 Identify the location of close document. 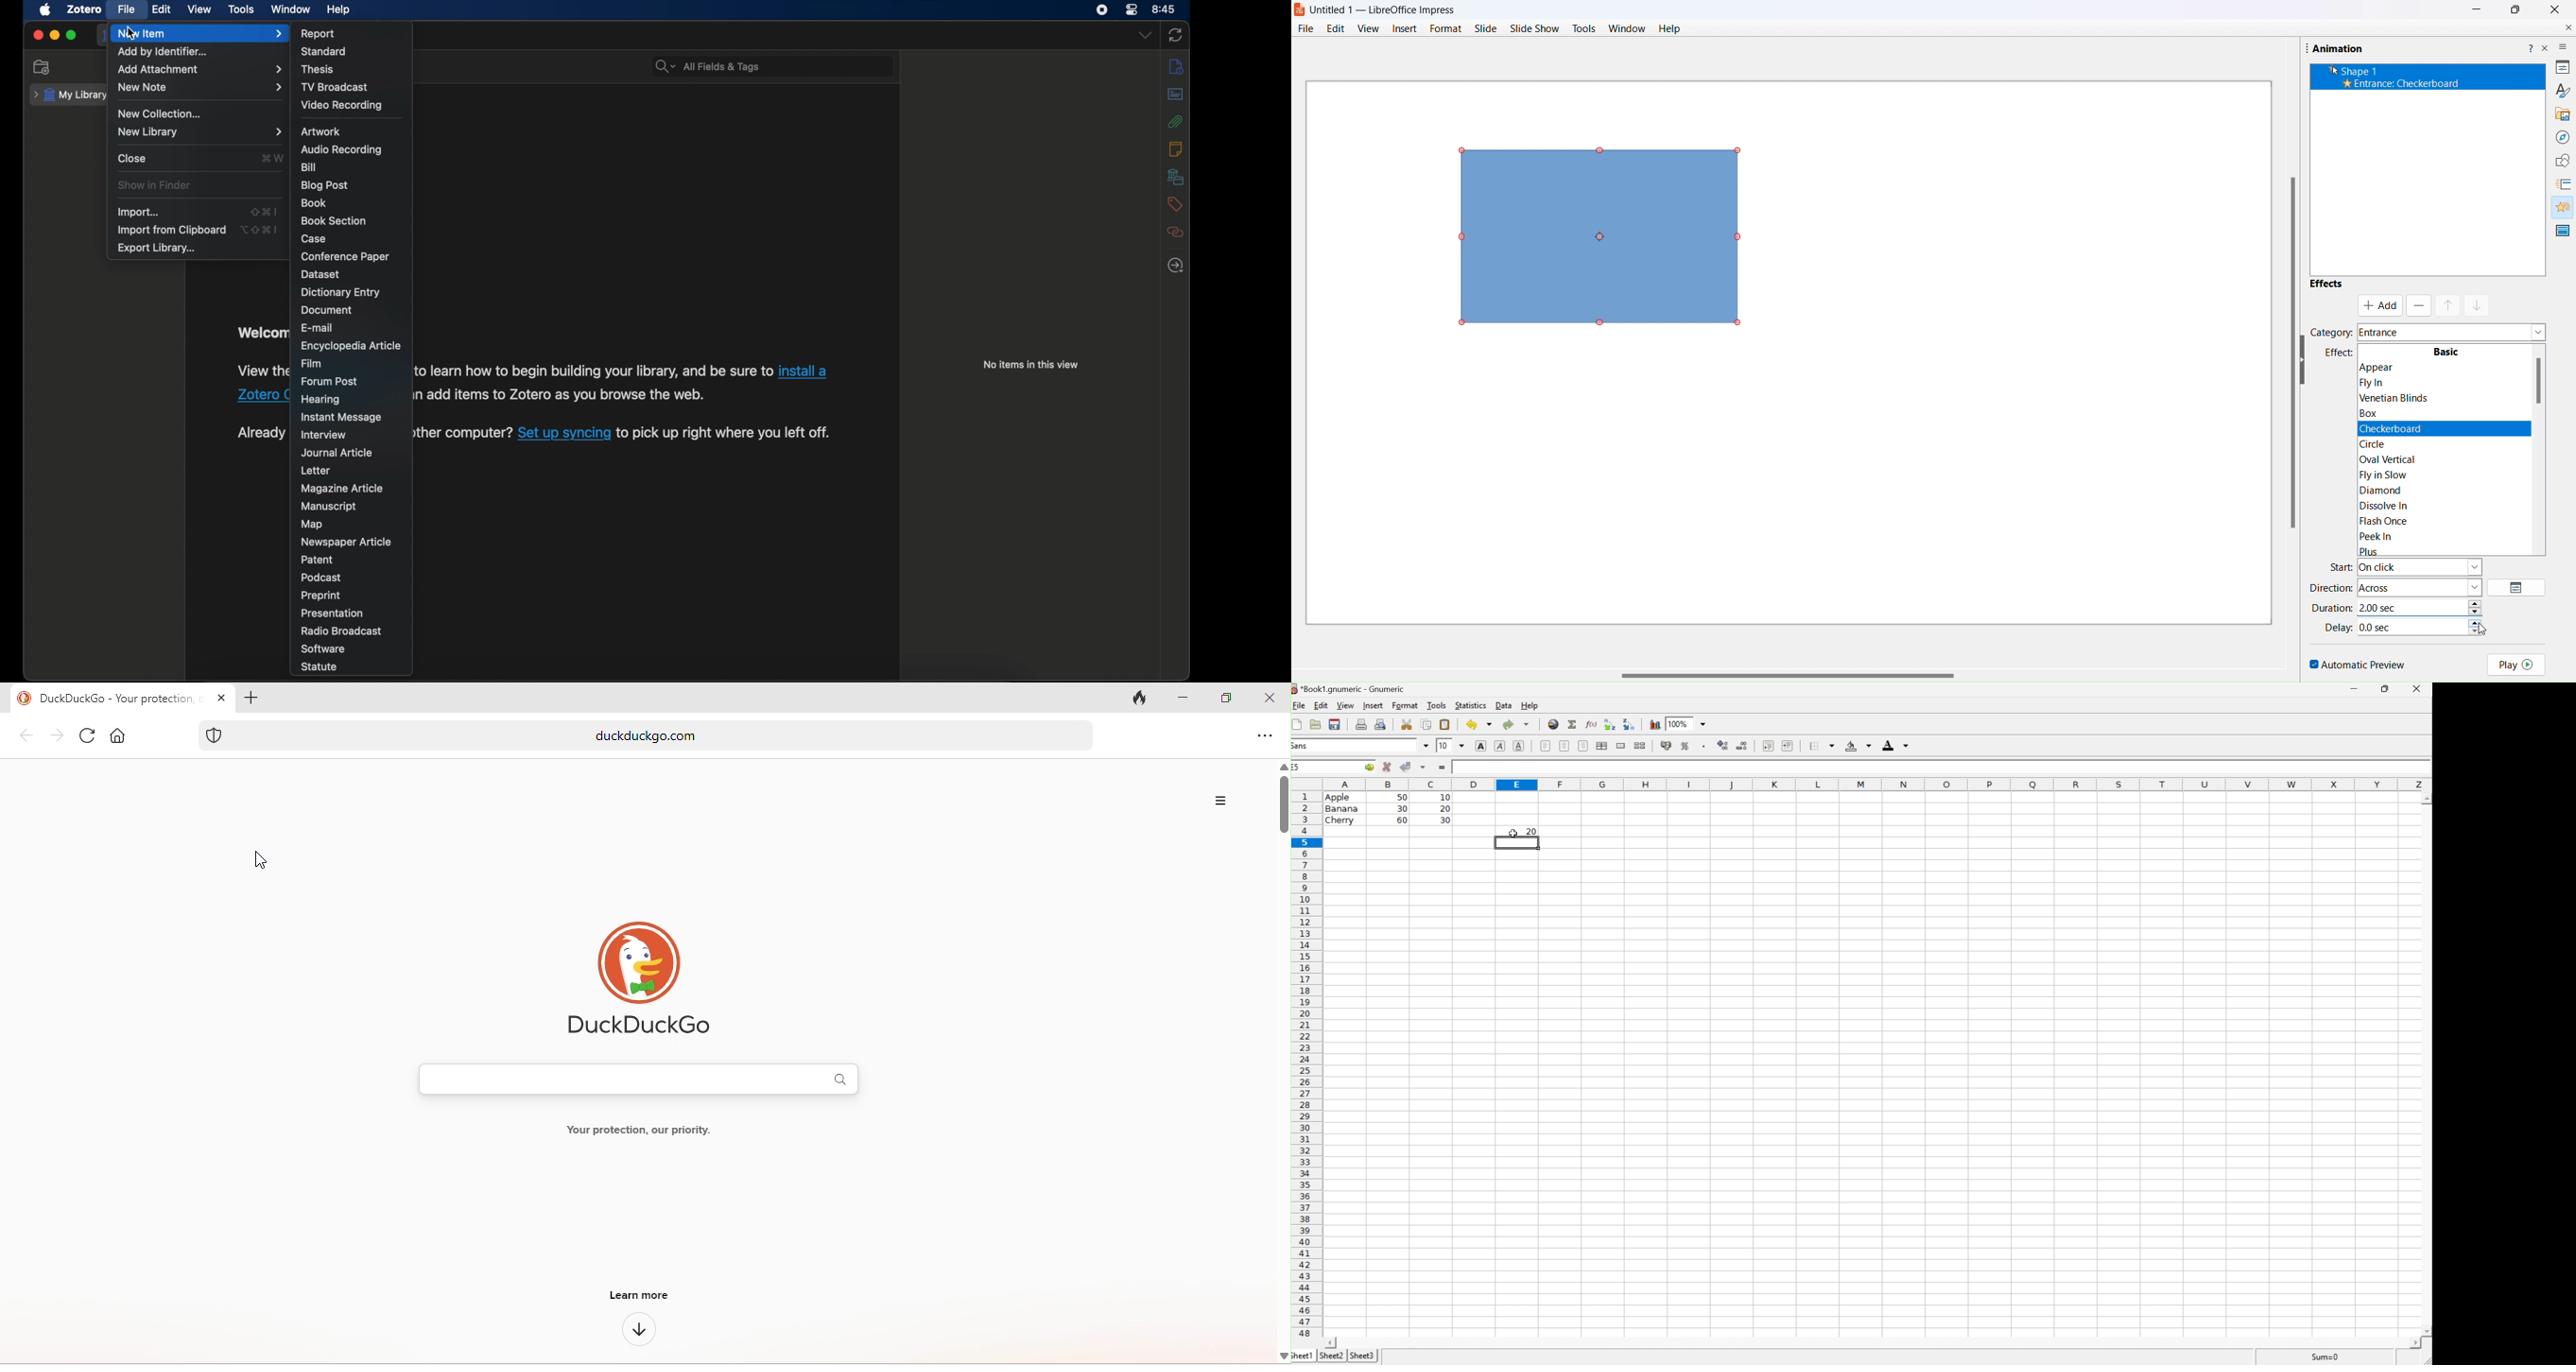
(2565, 27).